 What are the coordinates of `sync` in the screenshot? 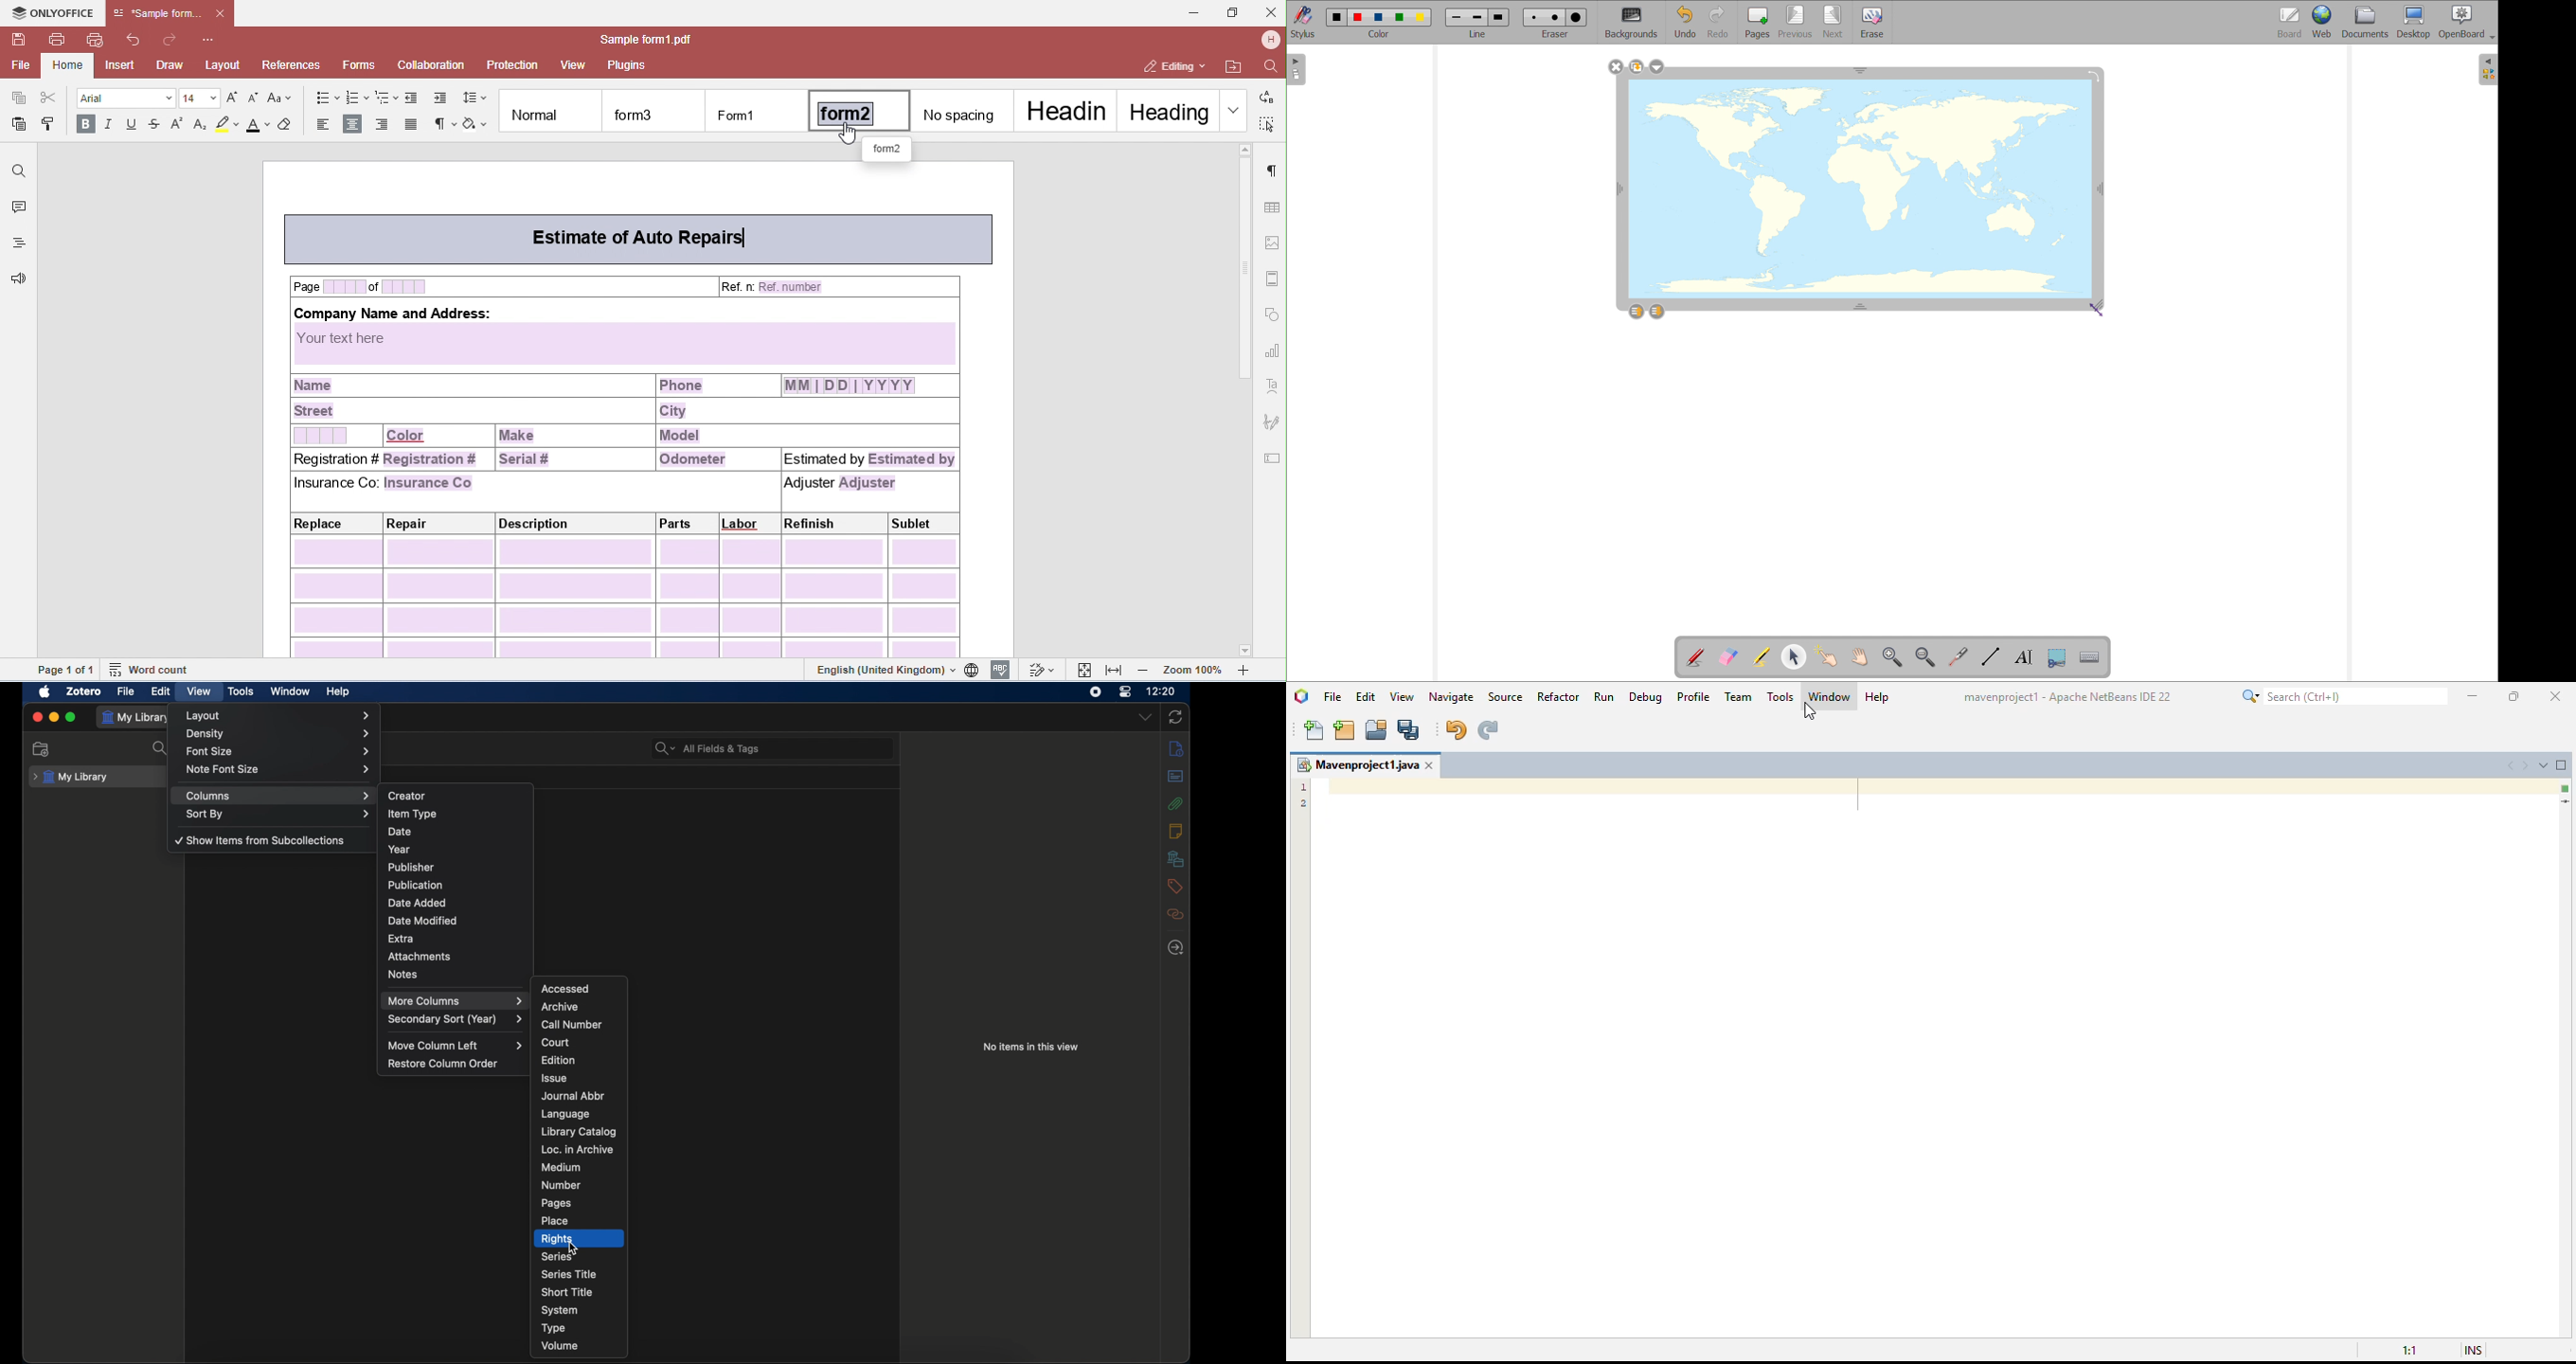 It's located at (1175, 717).